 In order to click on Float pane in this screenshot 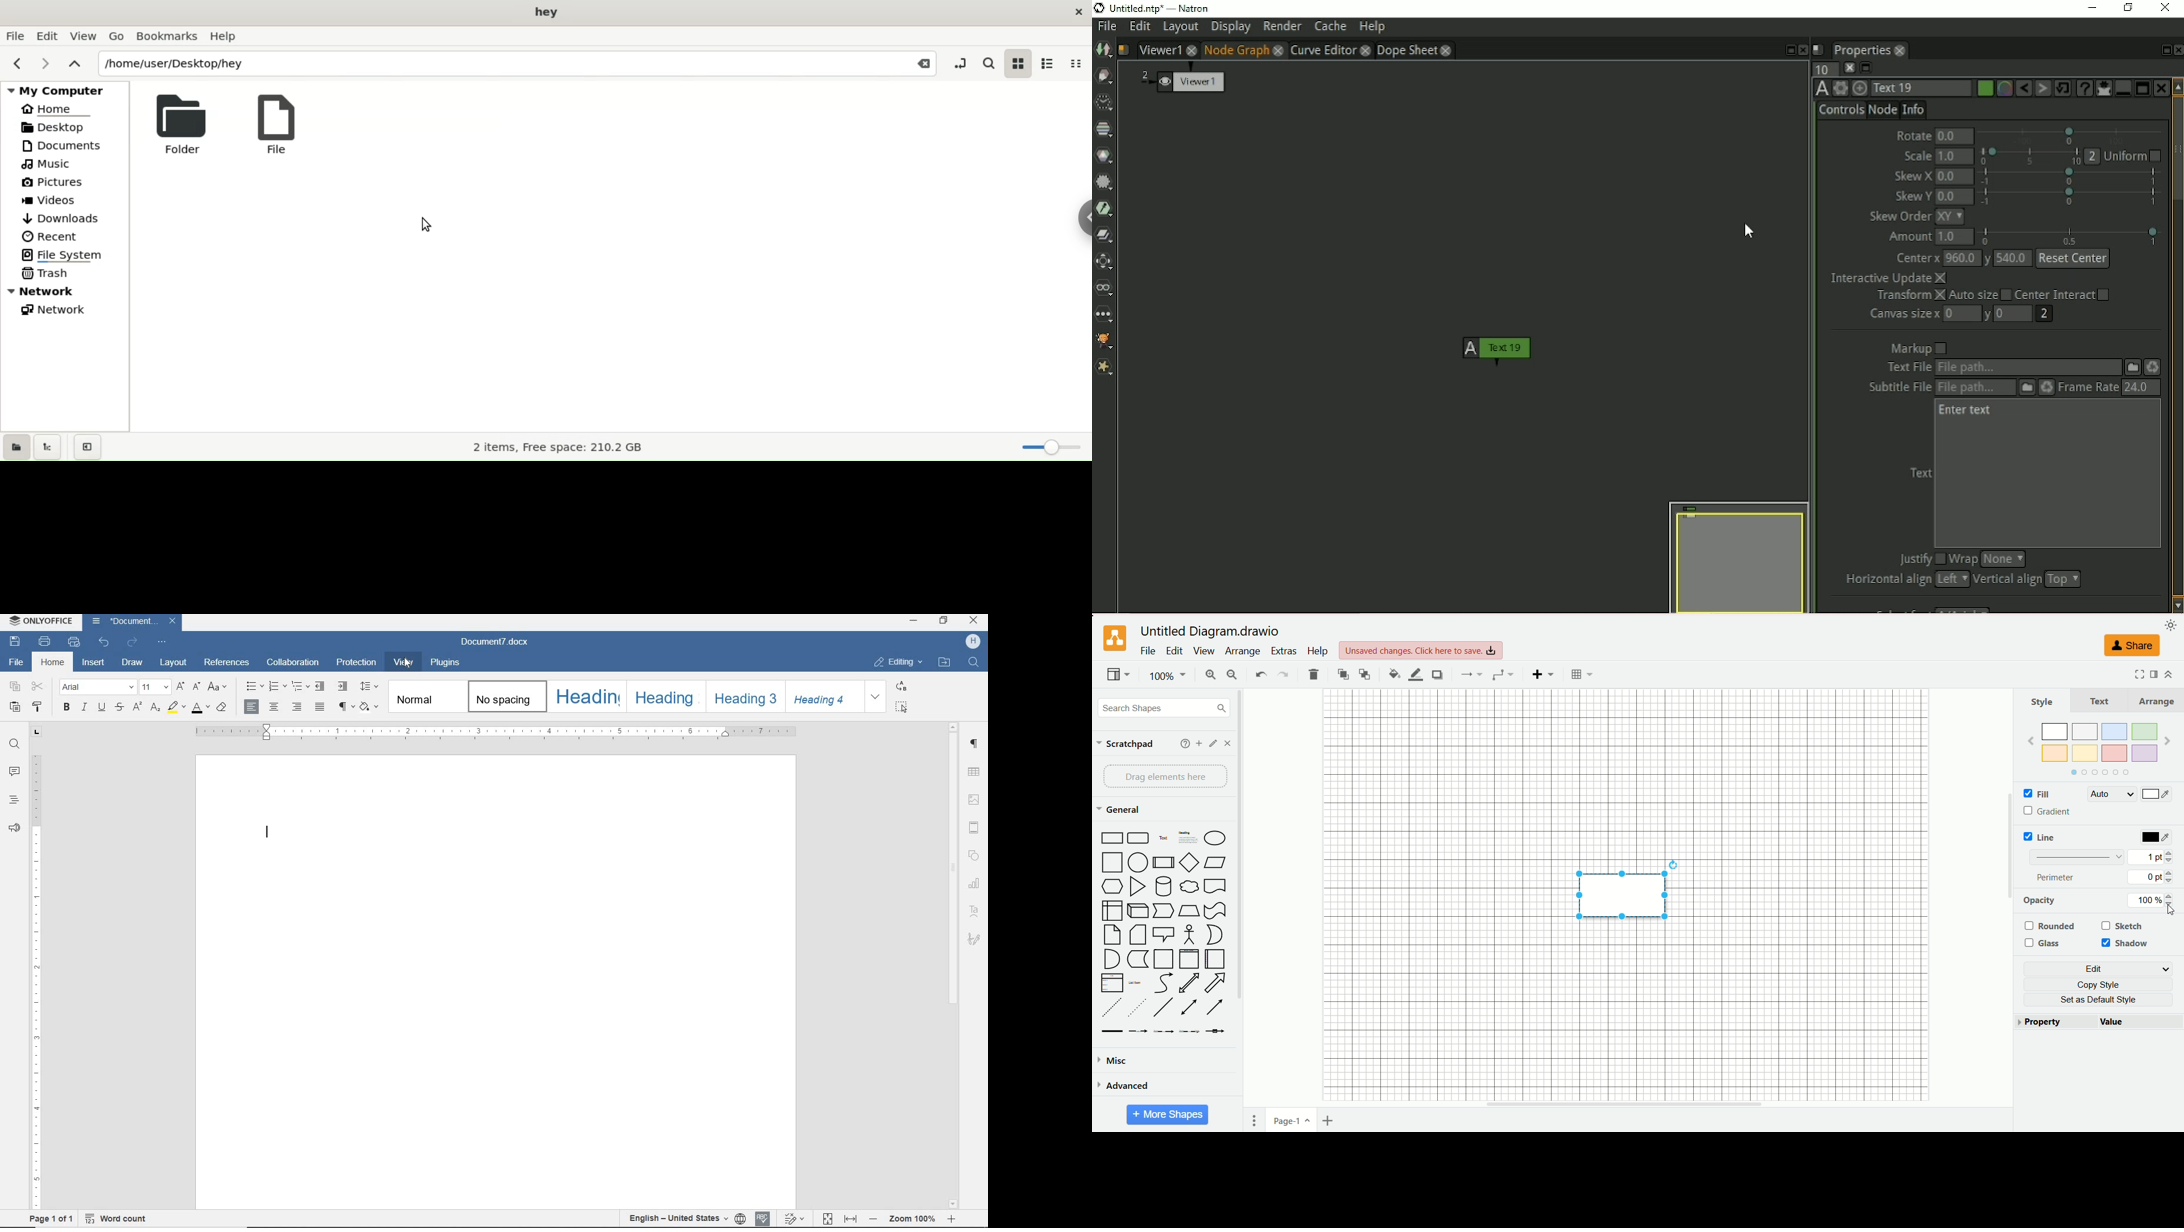, I will do `click(1789, 50)`.